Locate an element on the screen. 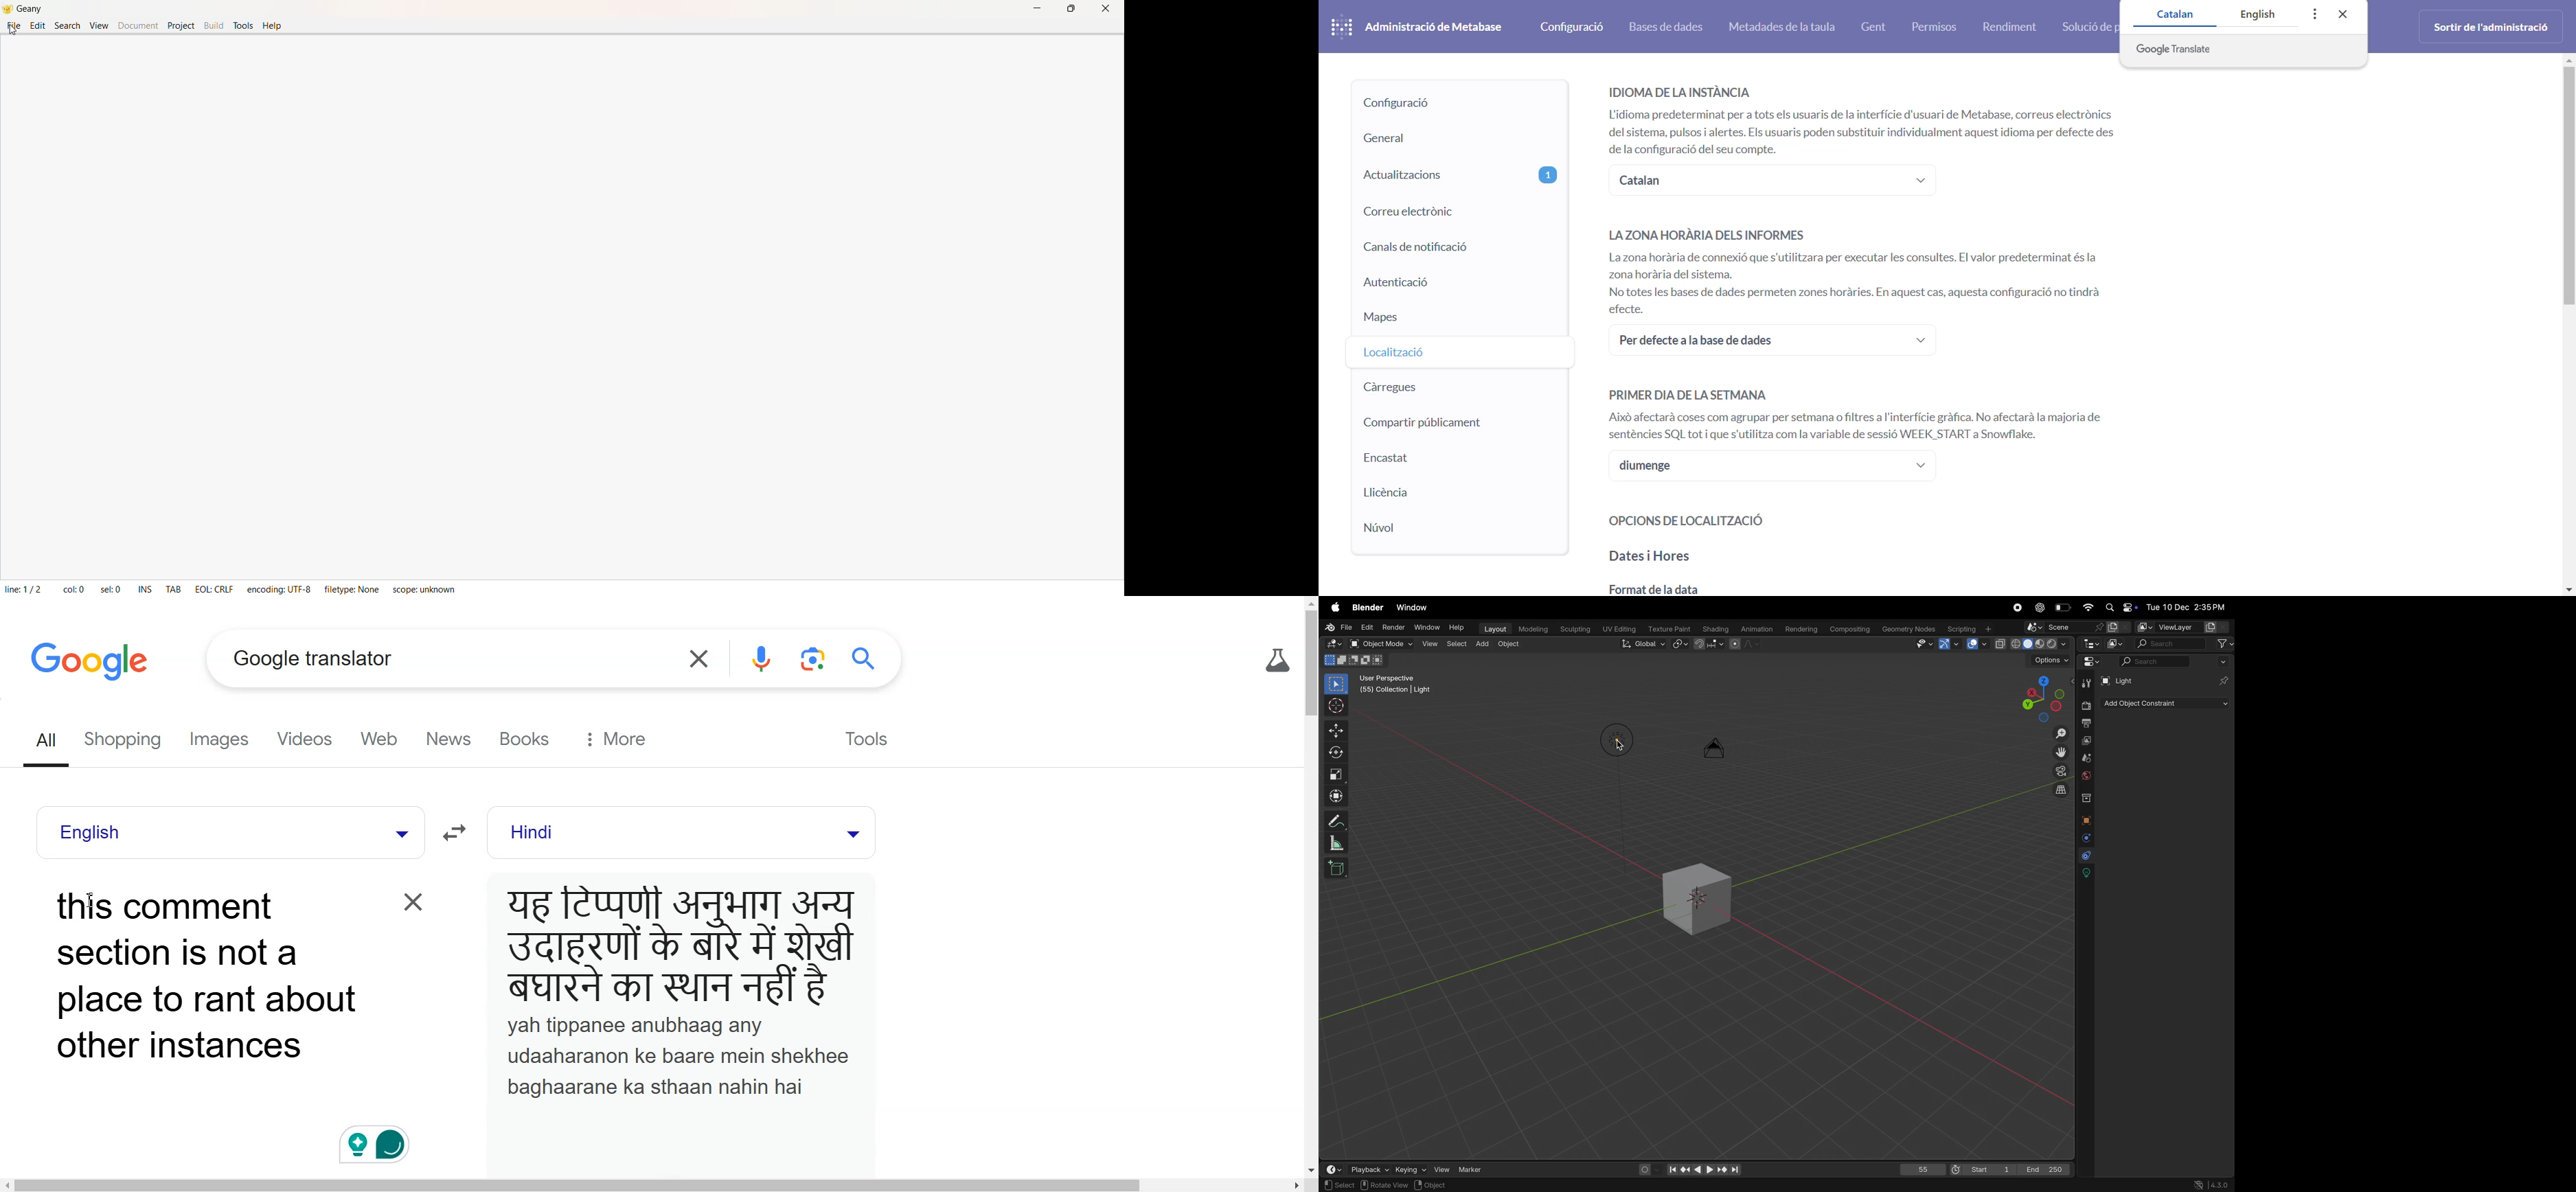 This screenshot has height=1204, width=2576. move the view is located at coordinates (2062, 753).